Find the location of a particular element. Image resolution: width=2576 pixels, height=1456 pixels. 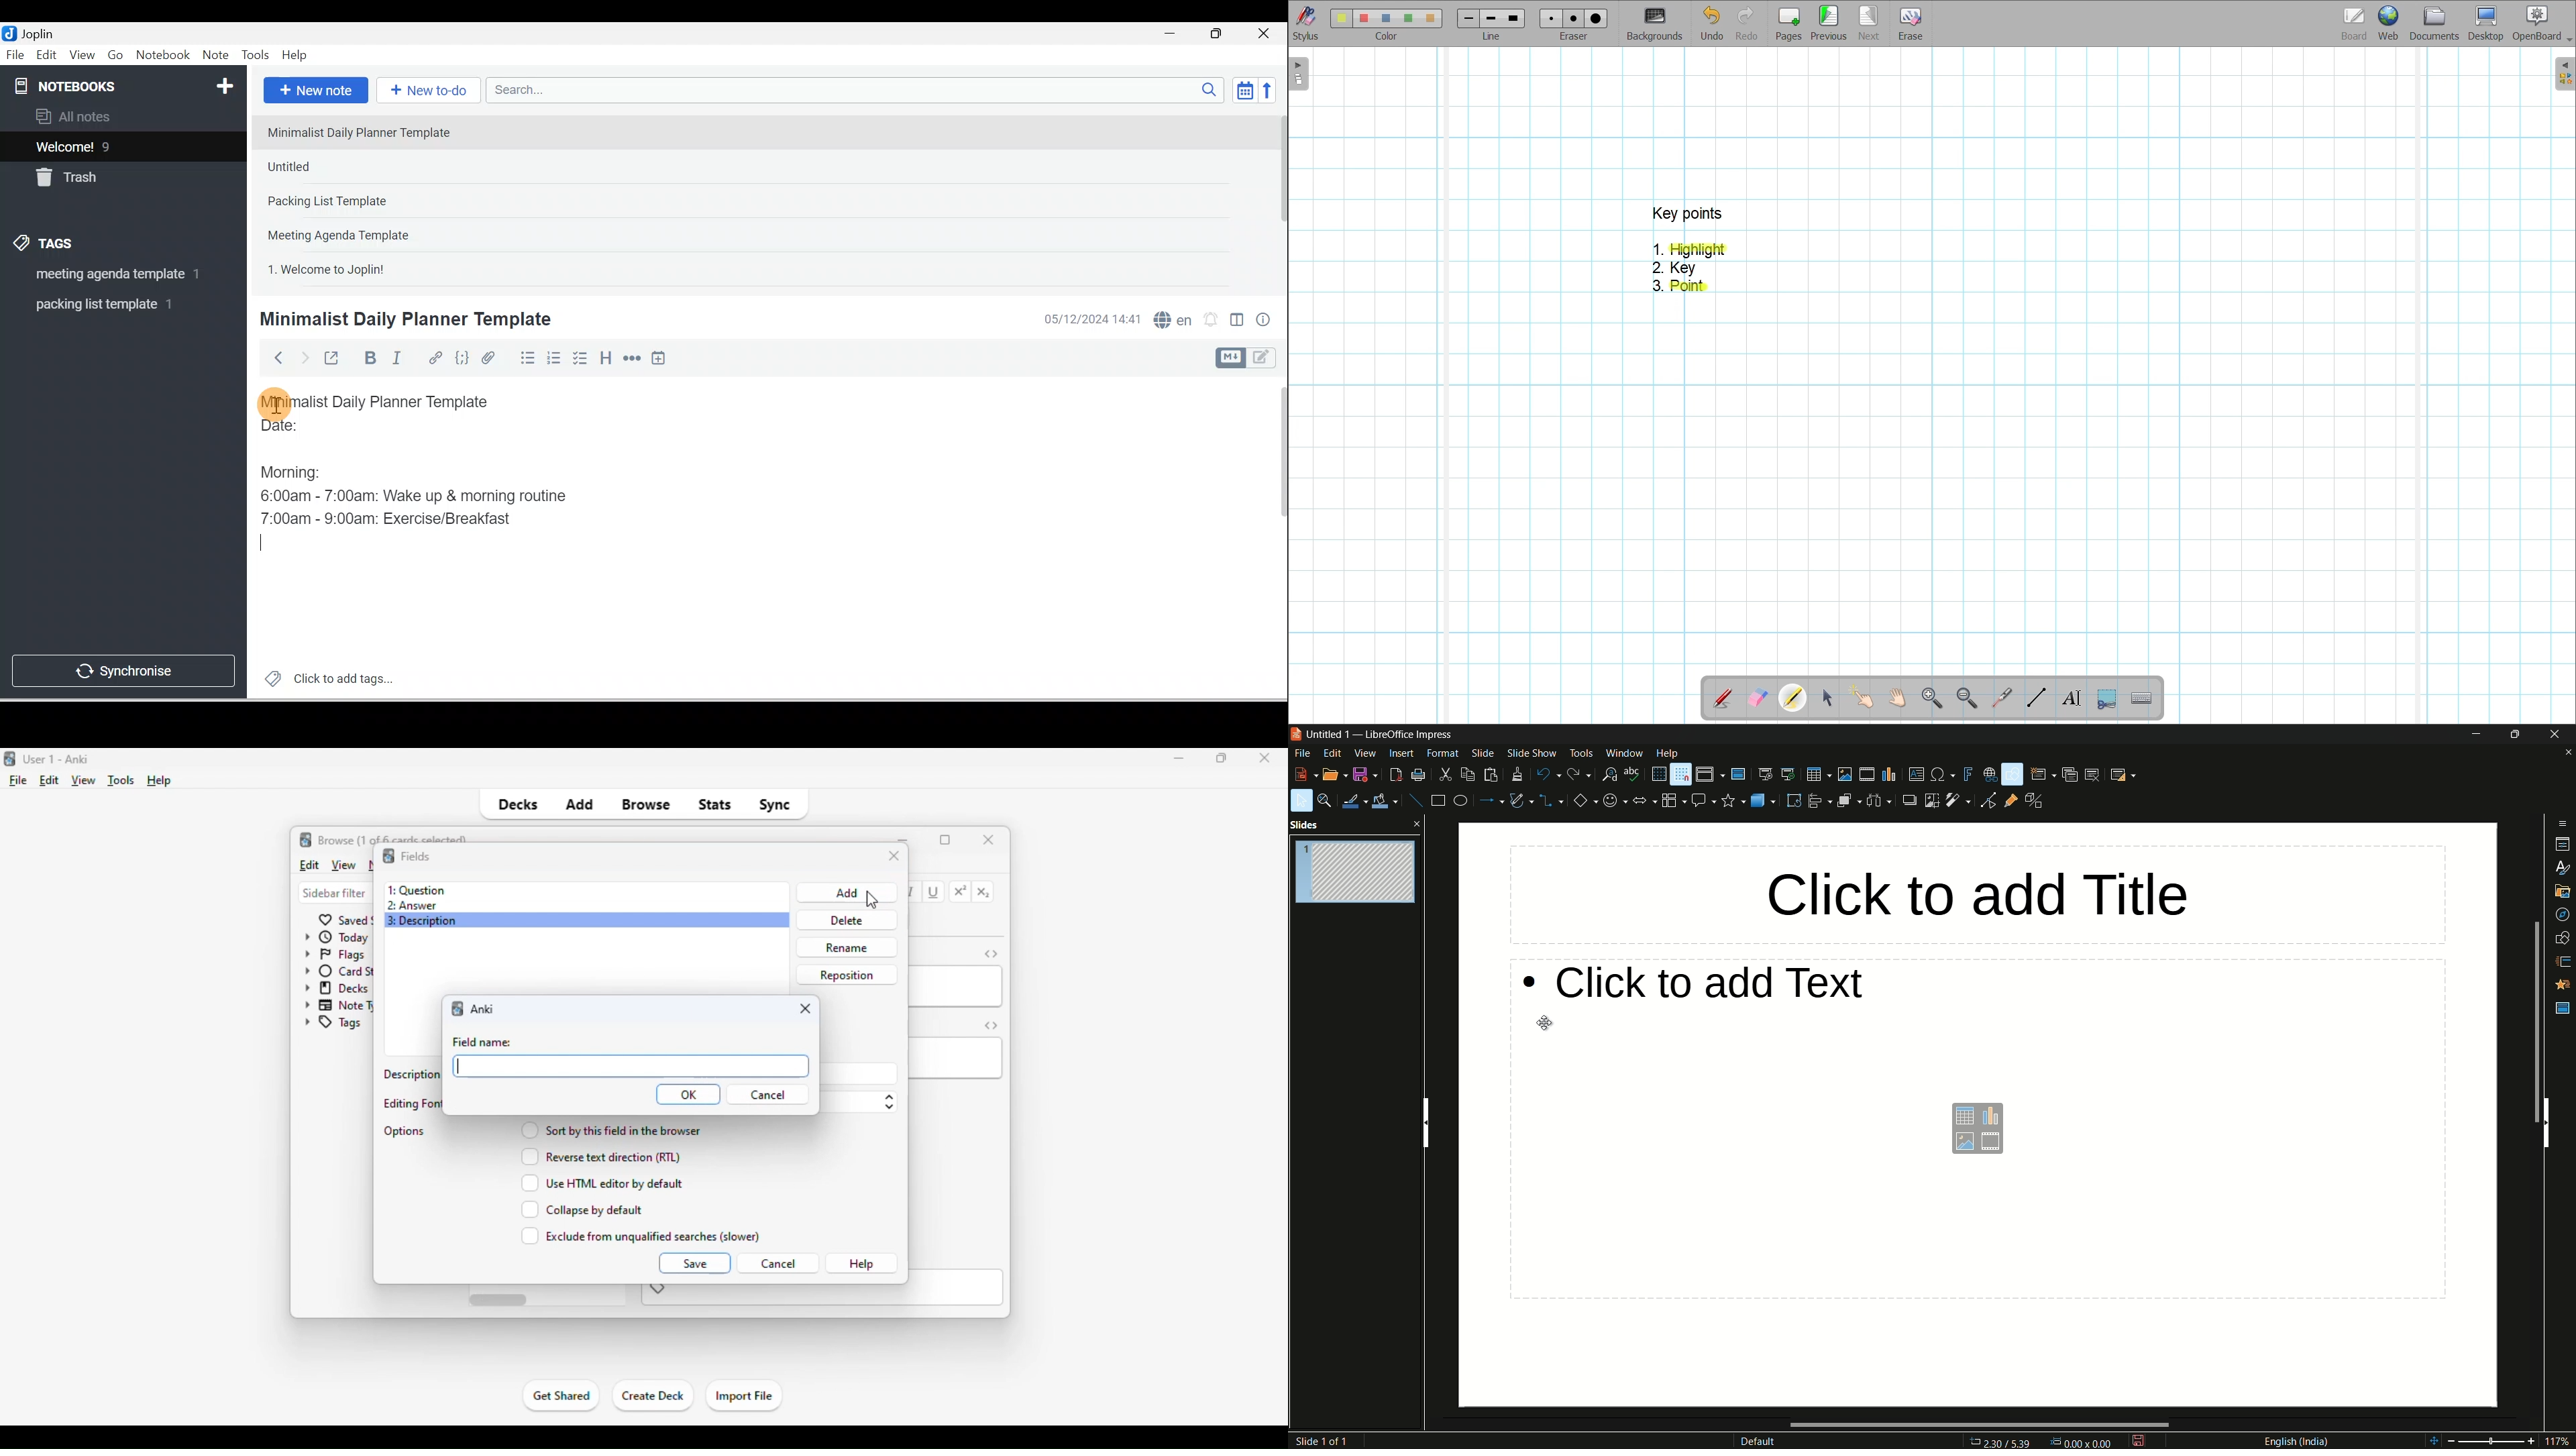

Note 3 is located at coordinates (370, 202).